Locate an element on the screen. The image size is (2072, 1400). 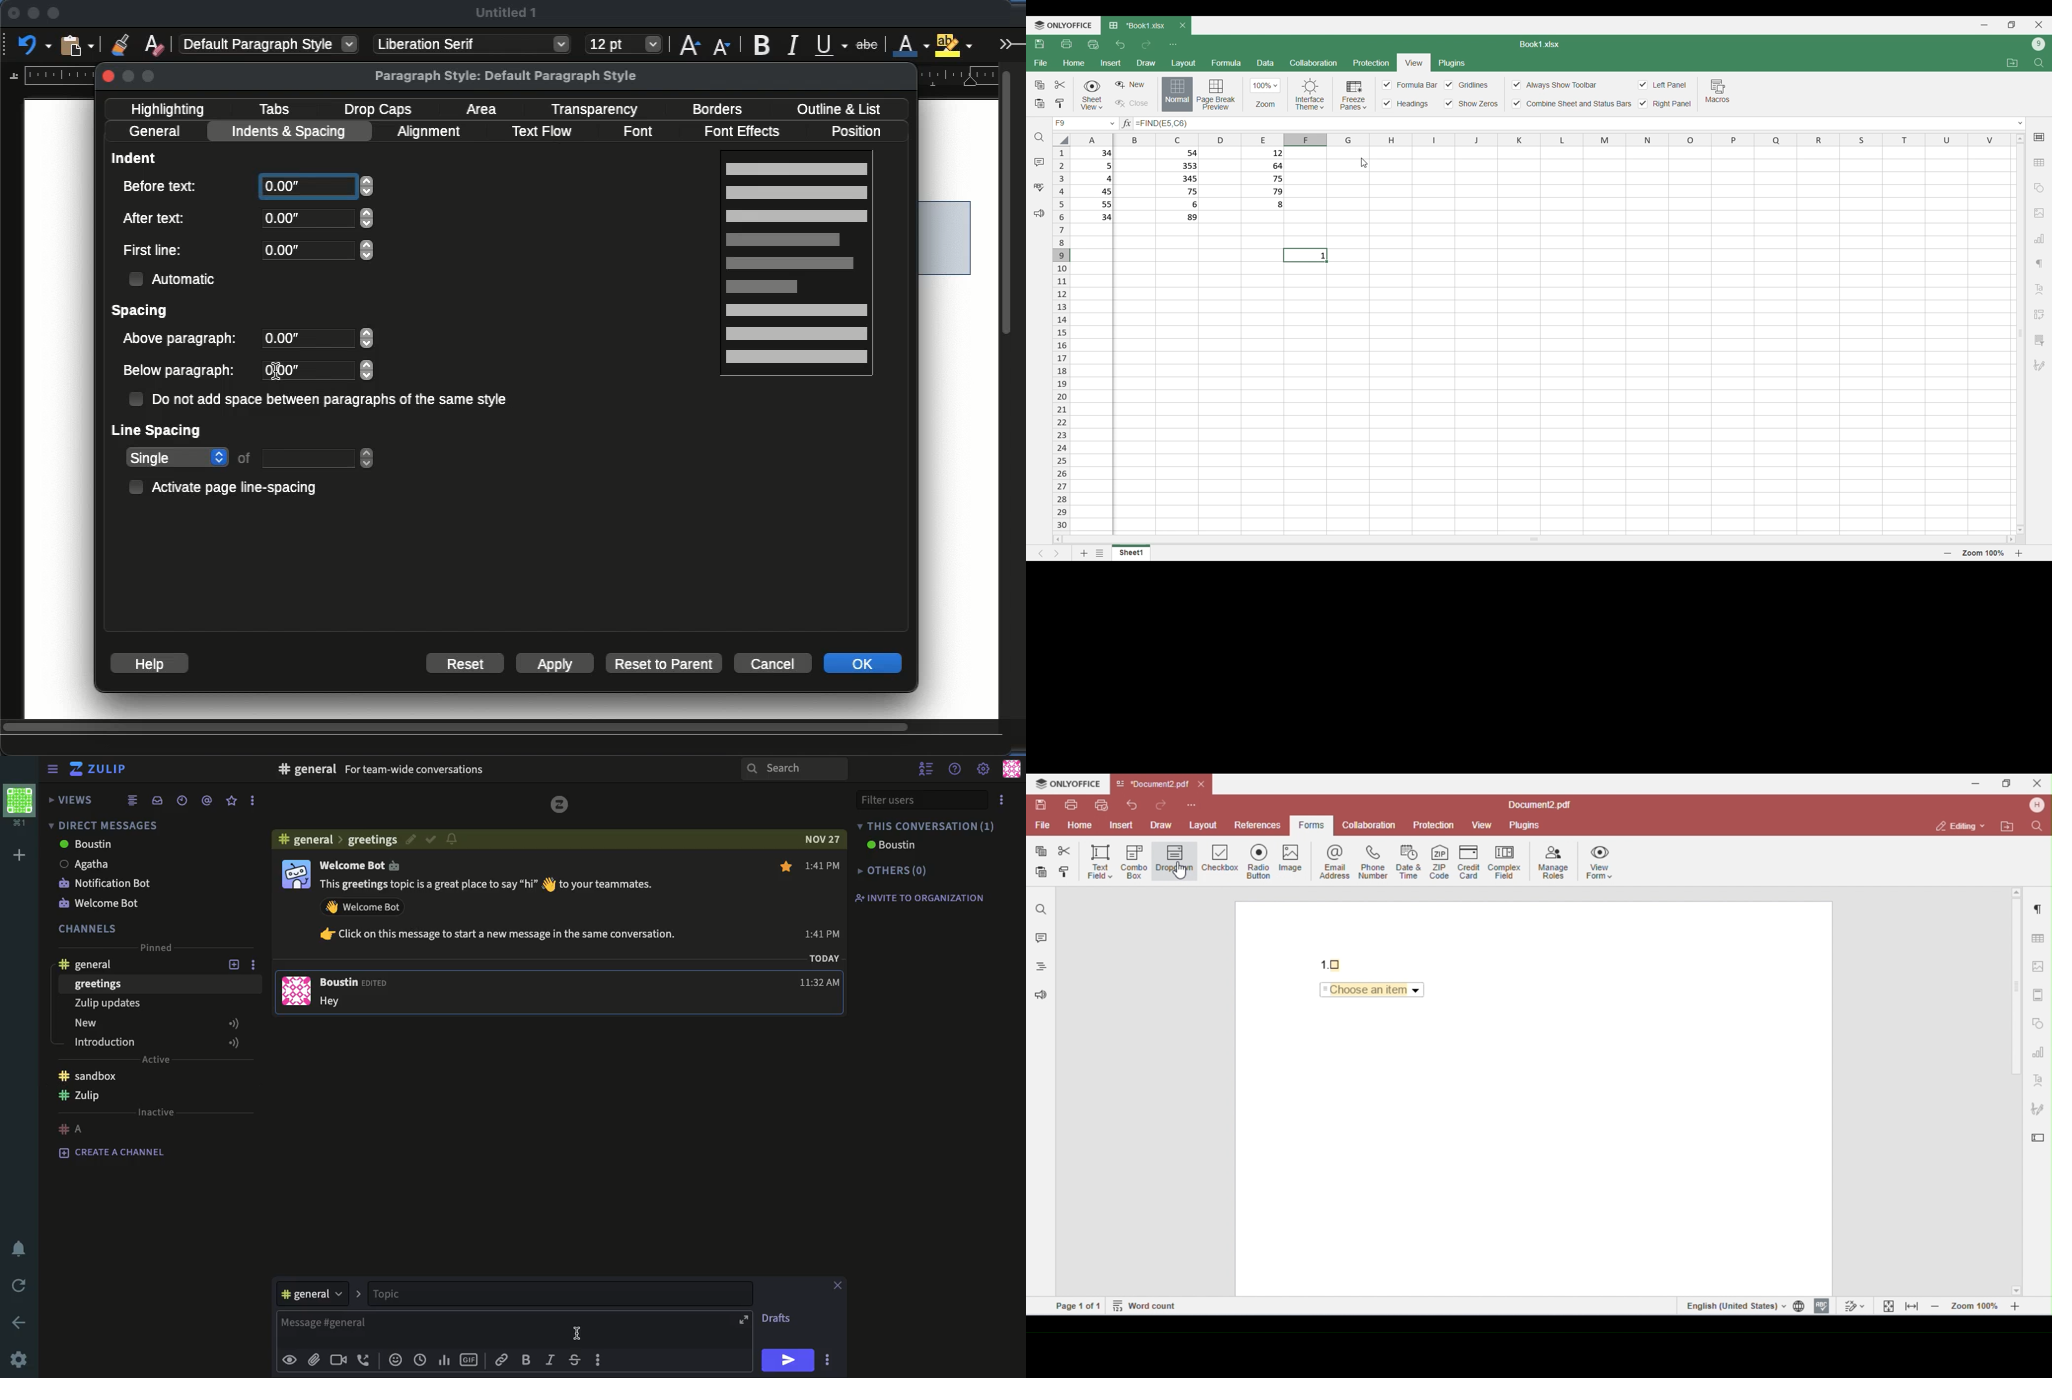
Zulip is located at coordinates (80, 1096).